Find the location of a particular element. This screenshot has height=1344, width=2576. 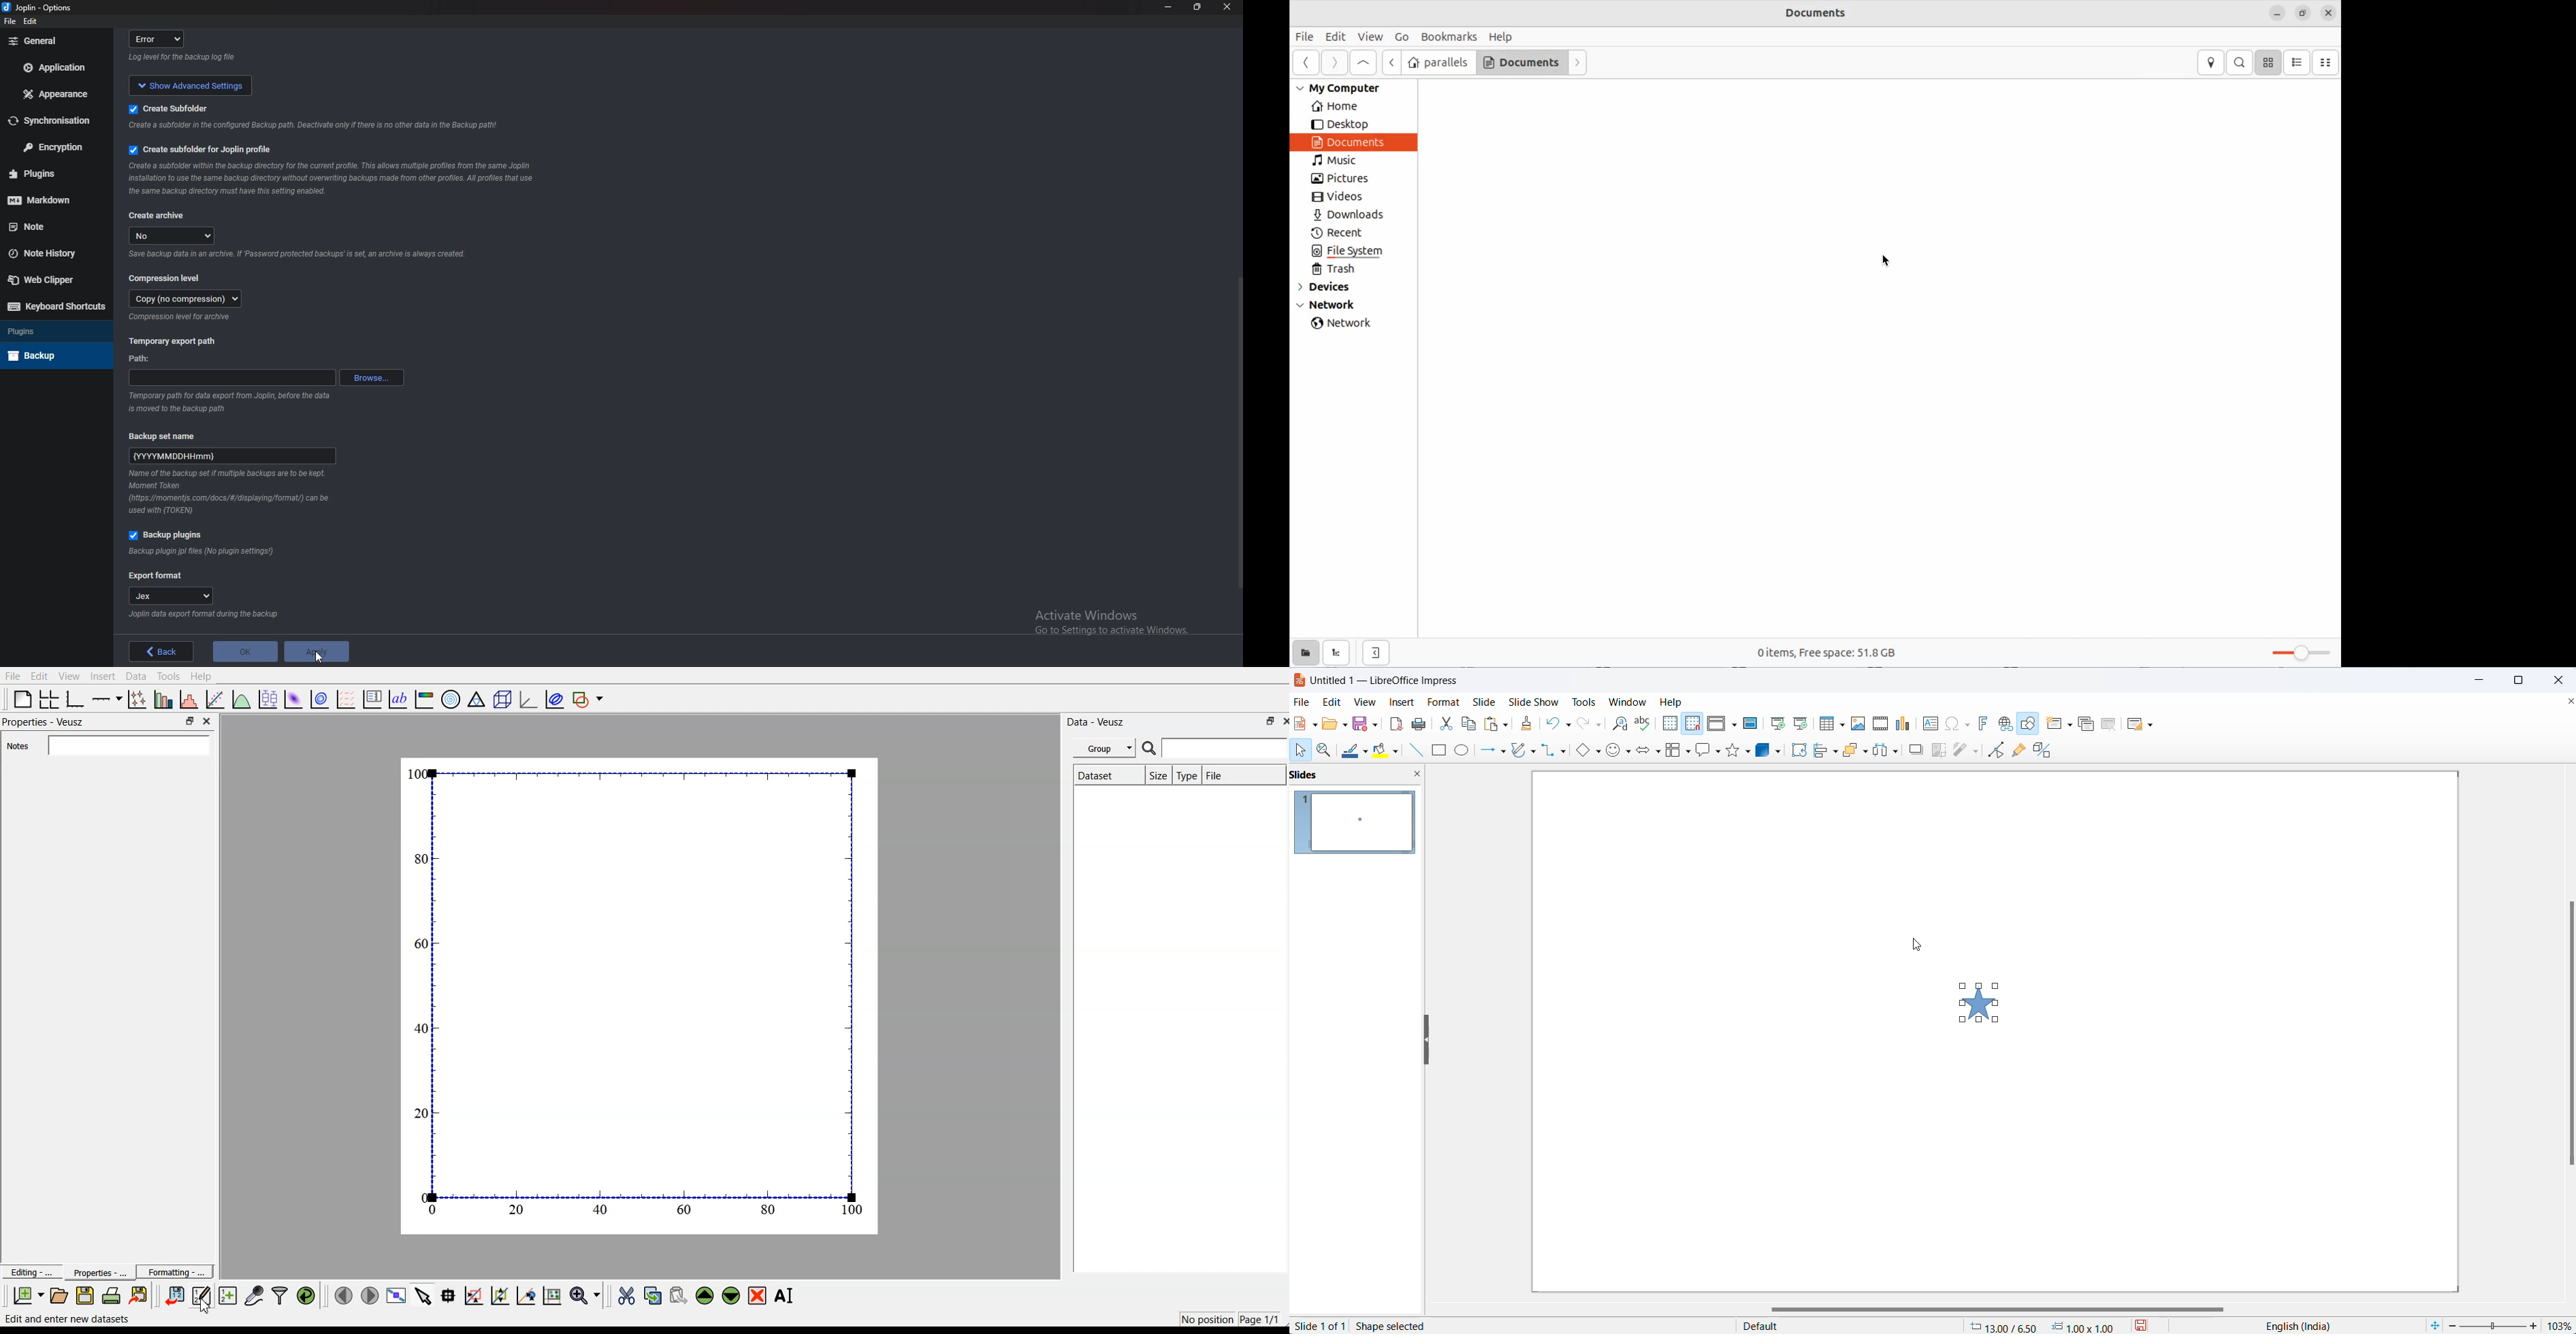

master slide is located at coordinates (1751, 722).